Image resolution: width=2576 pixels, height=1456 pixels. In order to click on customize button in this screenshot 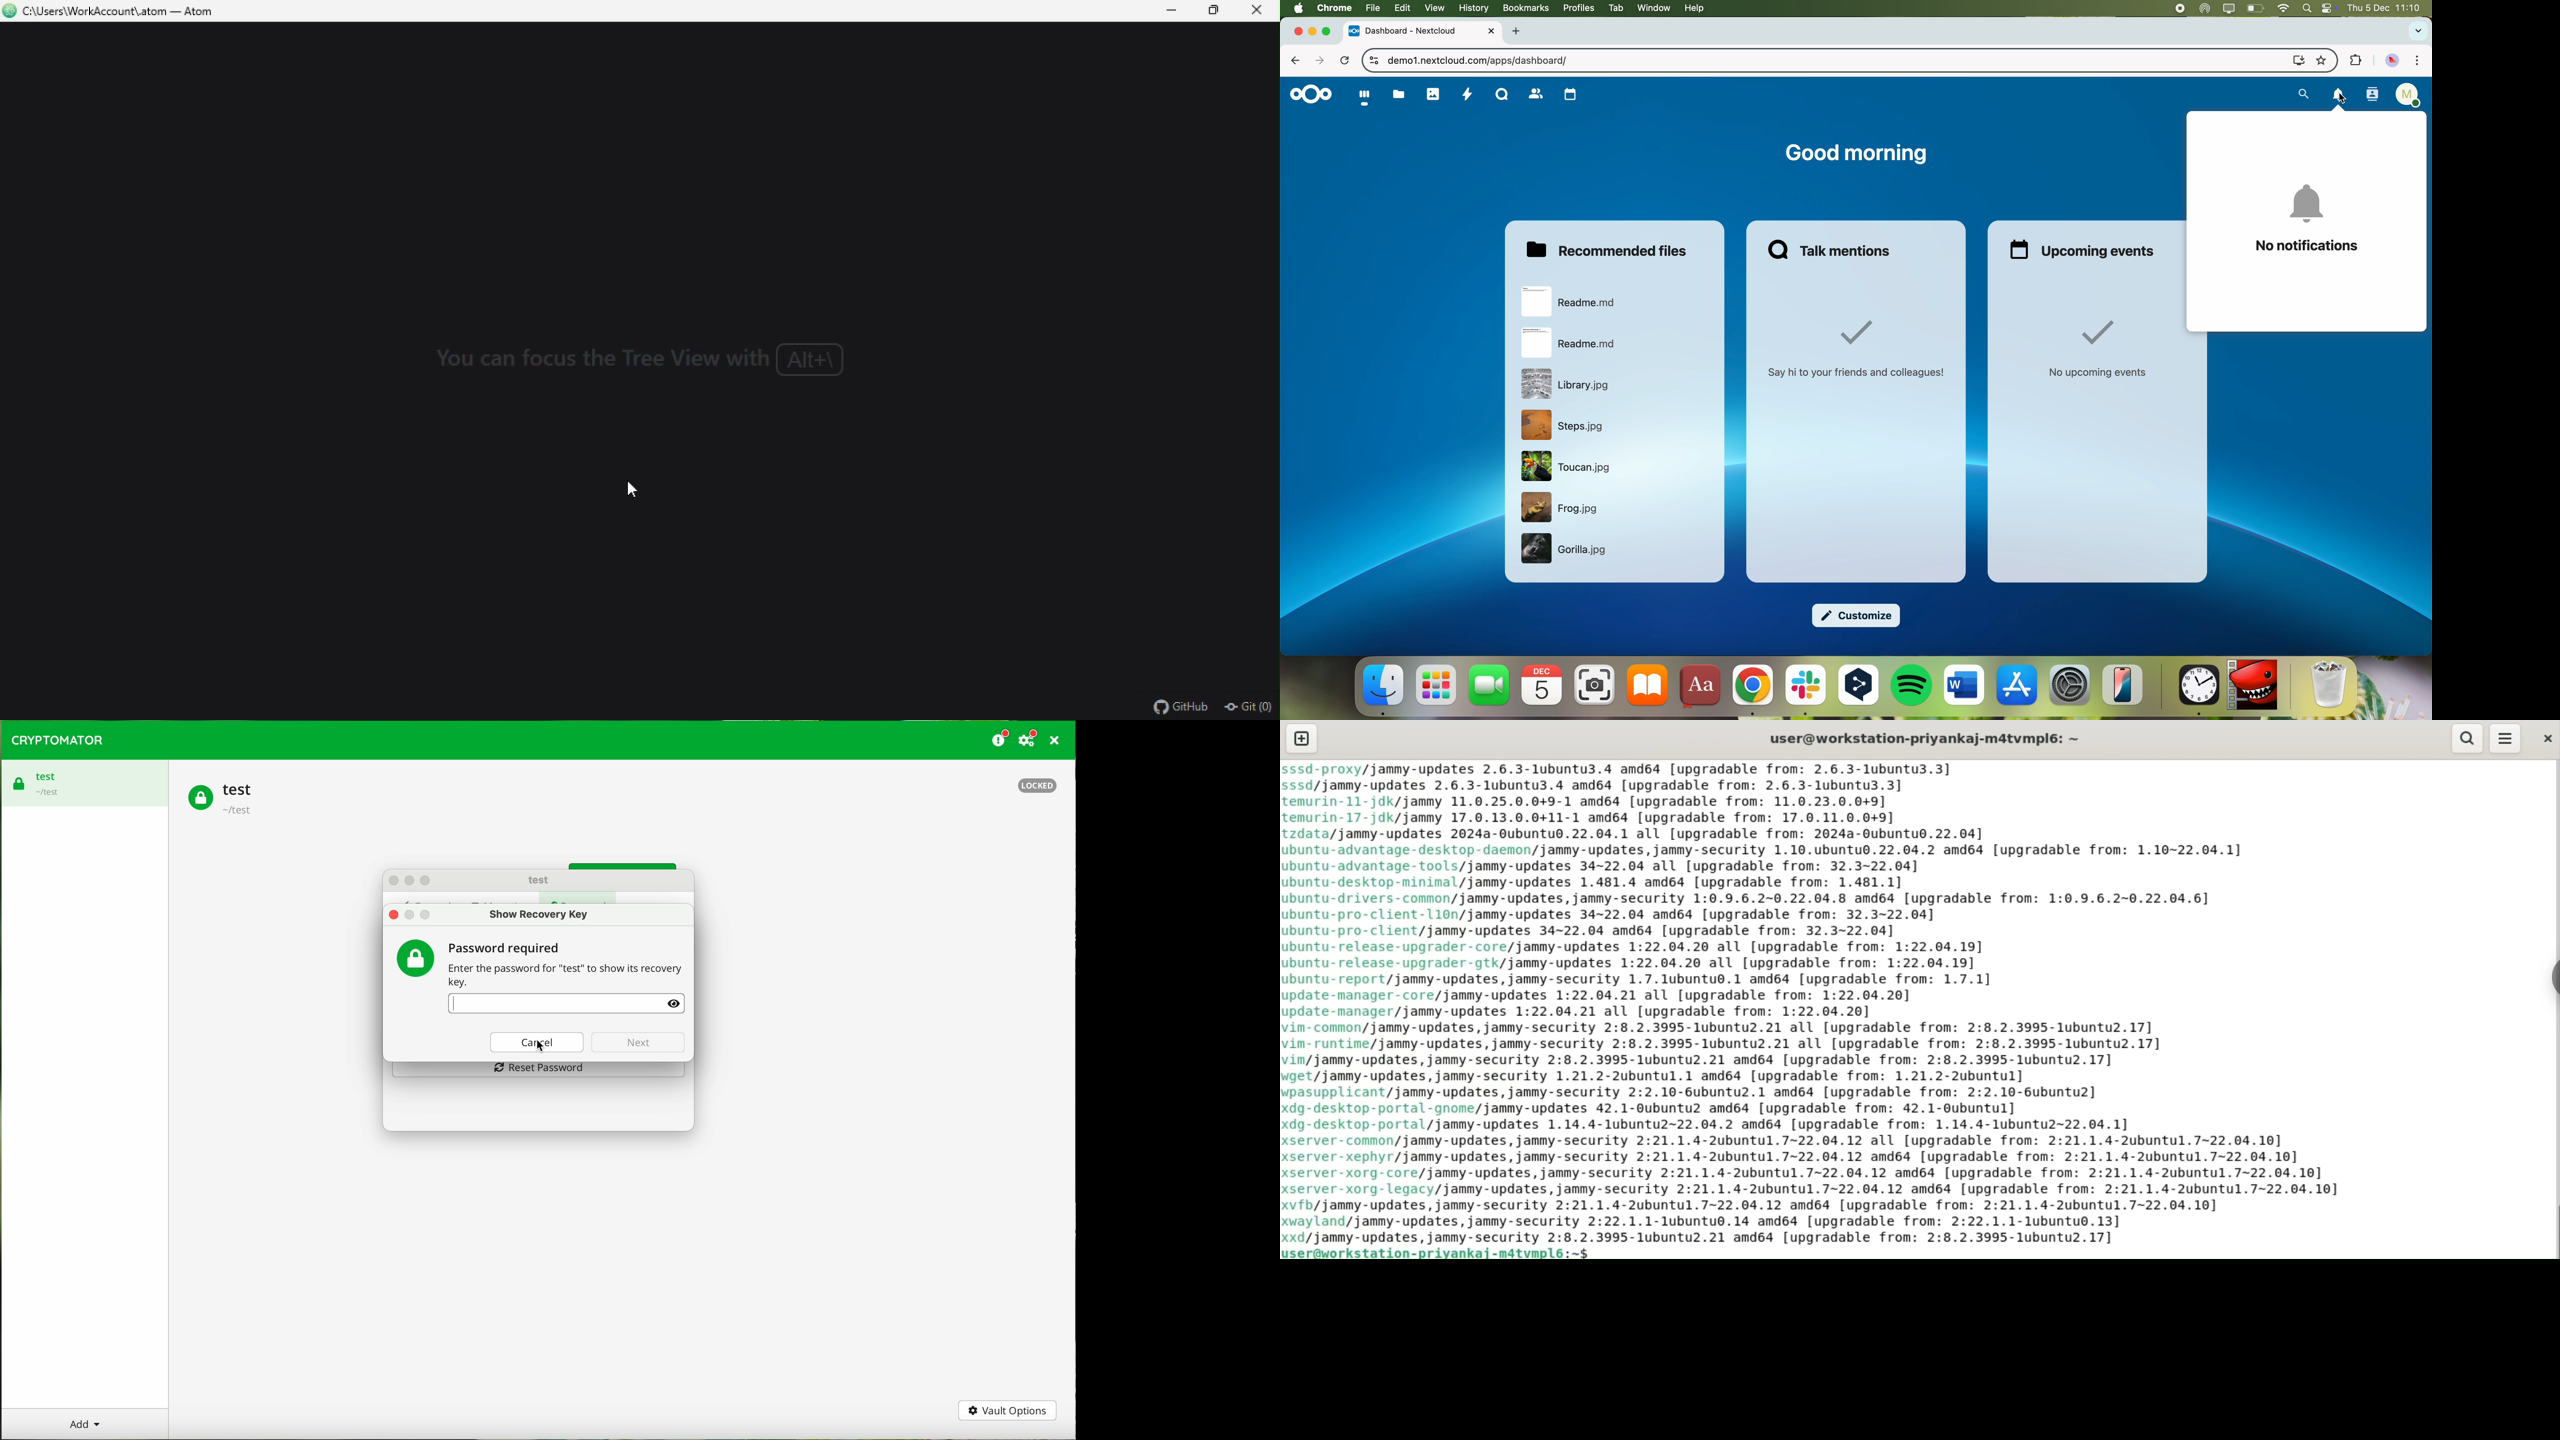, I will do `click(1858, 617)`.